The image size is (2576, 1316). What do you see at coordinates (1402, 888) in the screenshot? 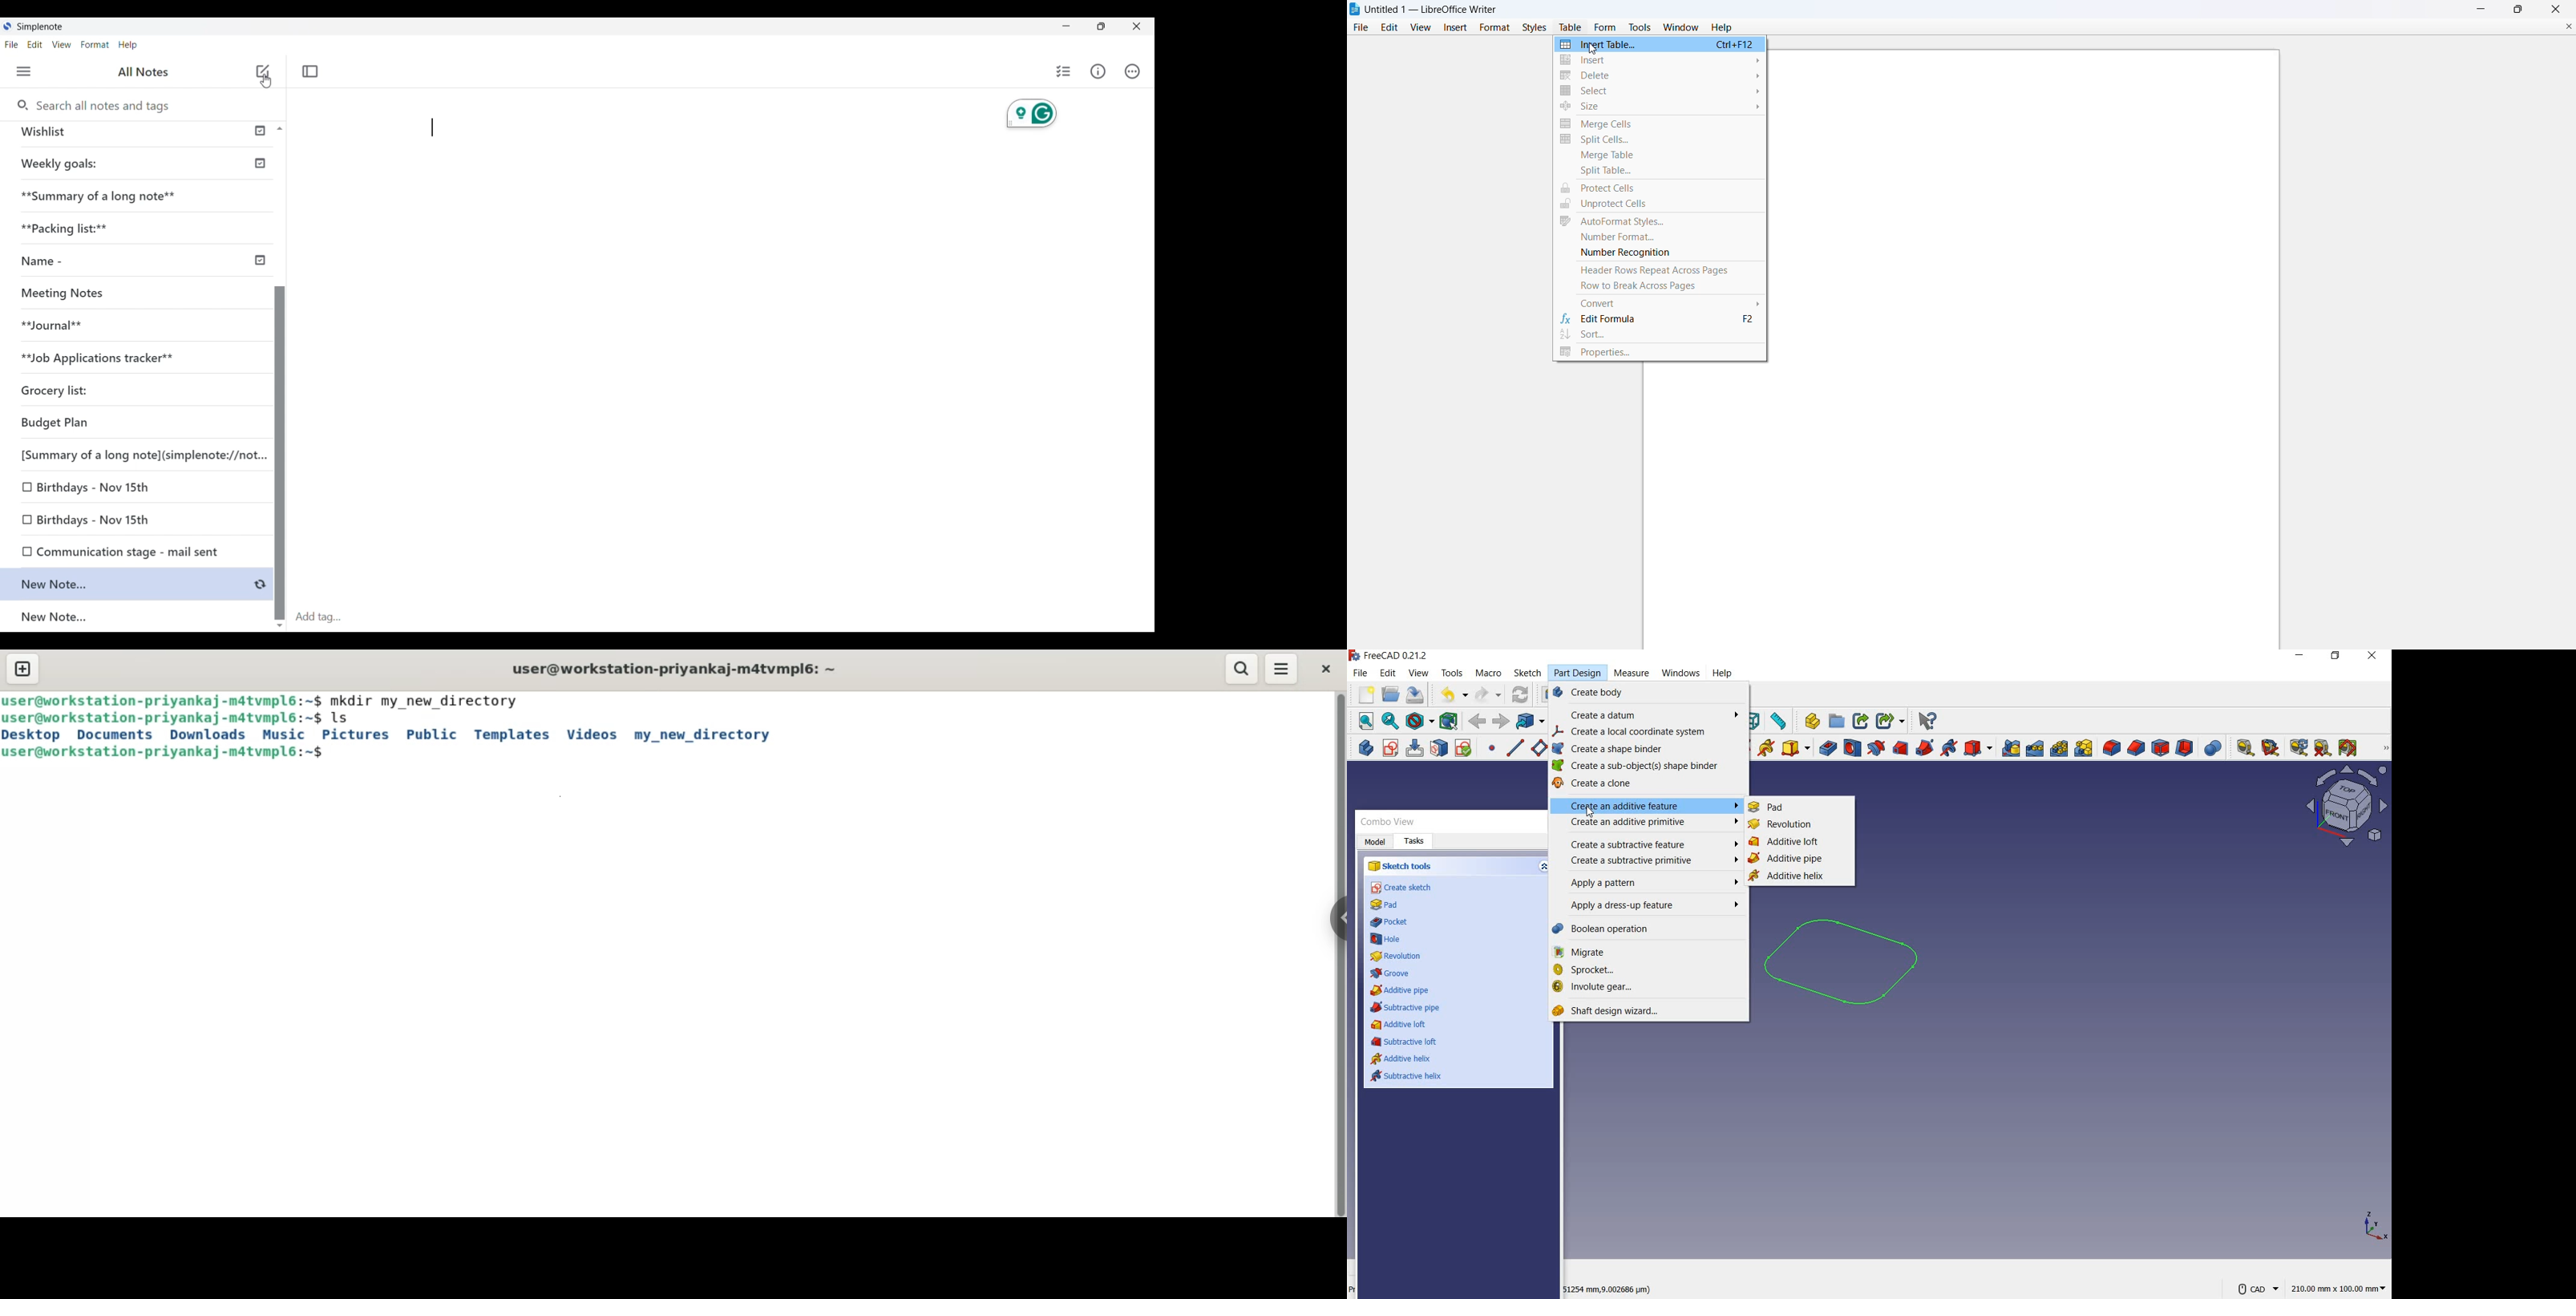
I see `create sketch` at bounding box center [1402, 888].